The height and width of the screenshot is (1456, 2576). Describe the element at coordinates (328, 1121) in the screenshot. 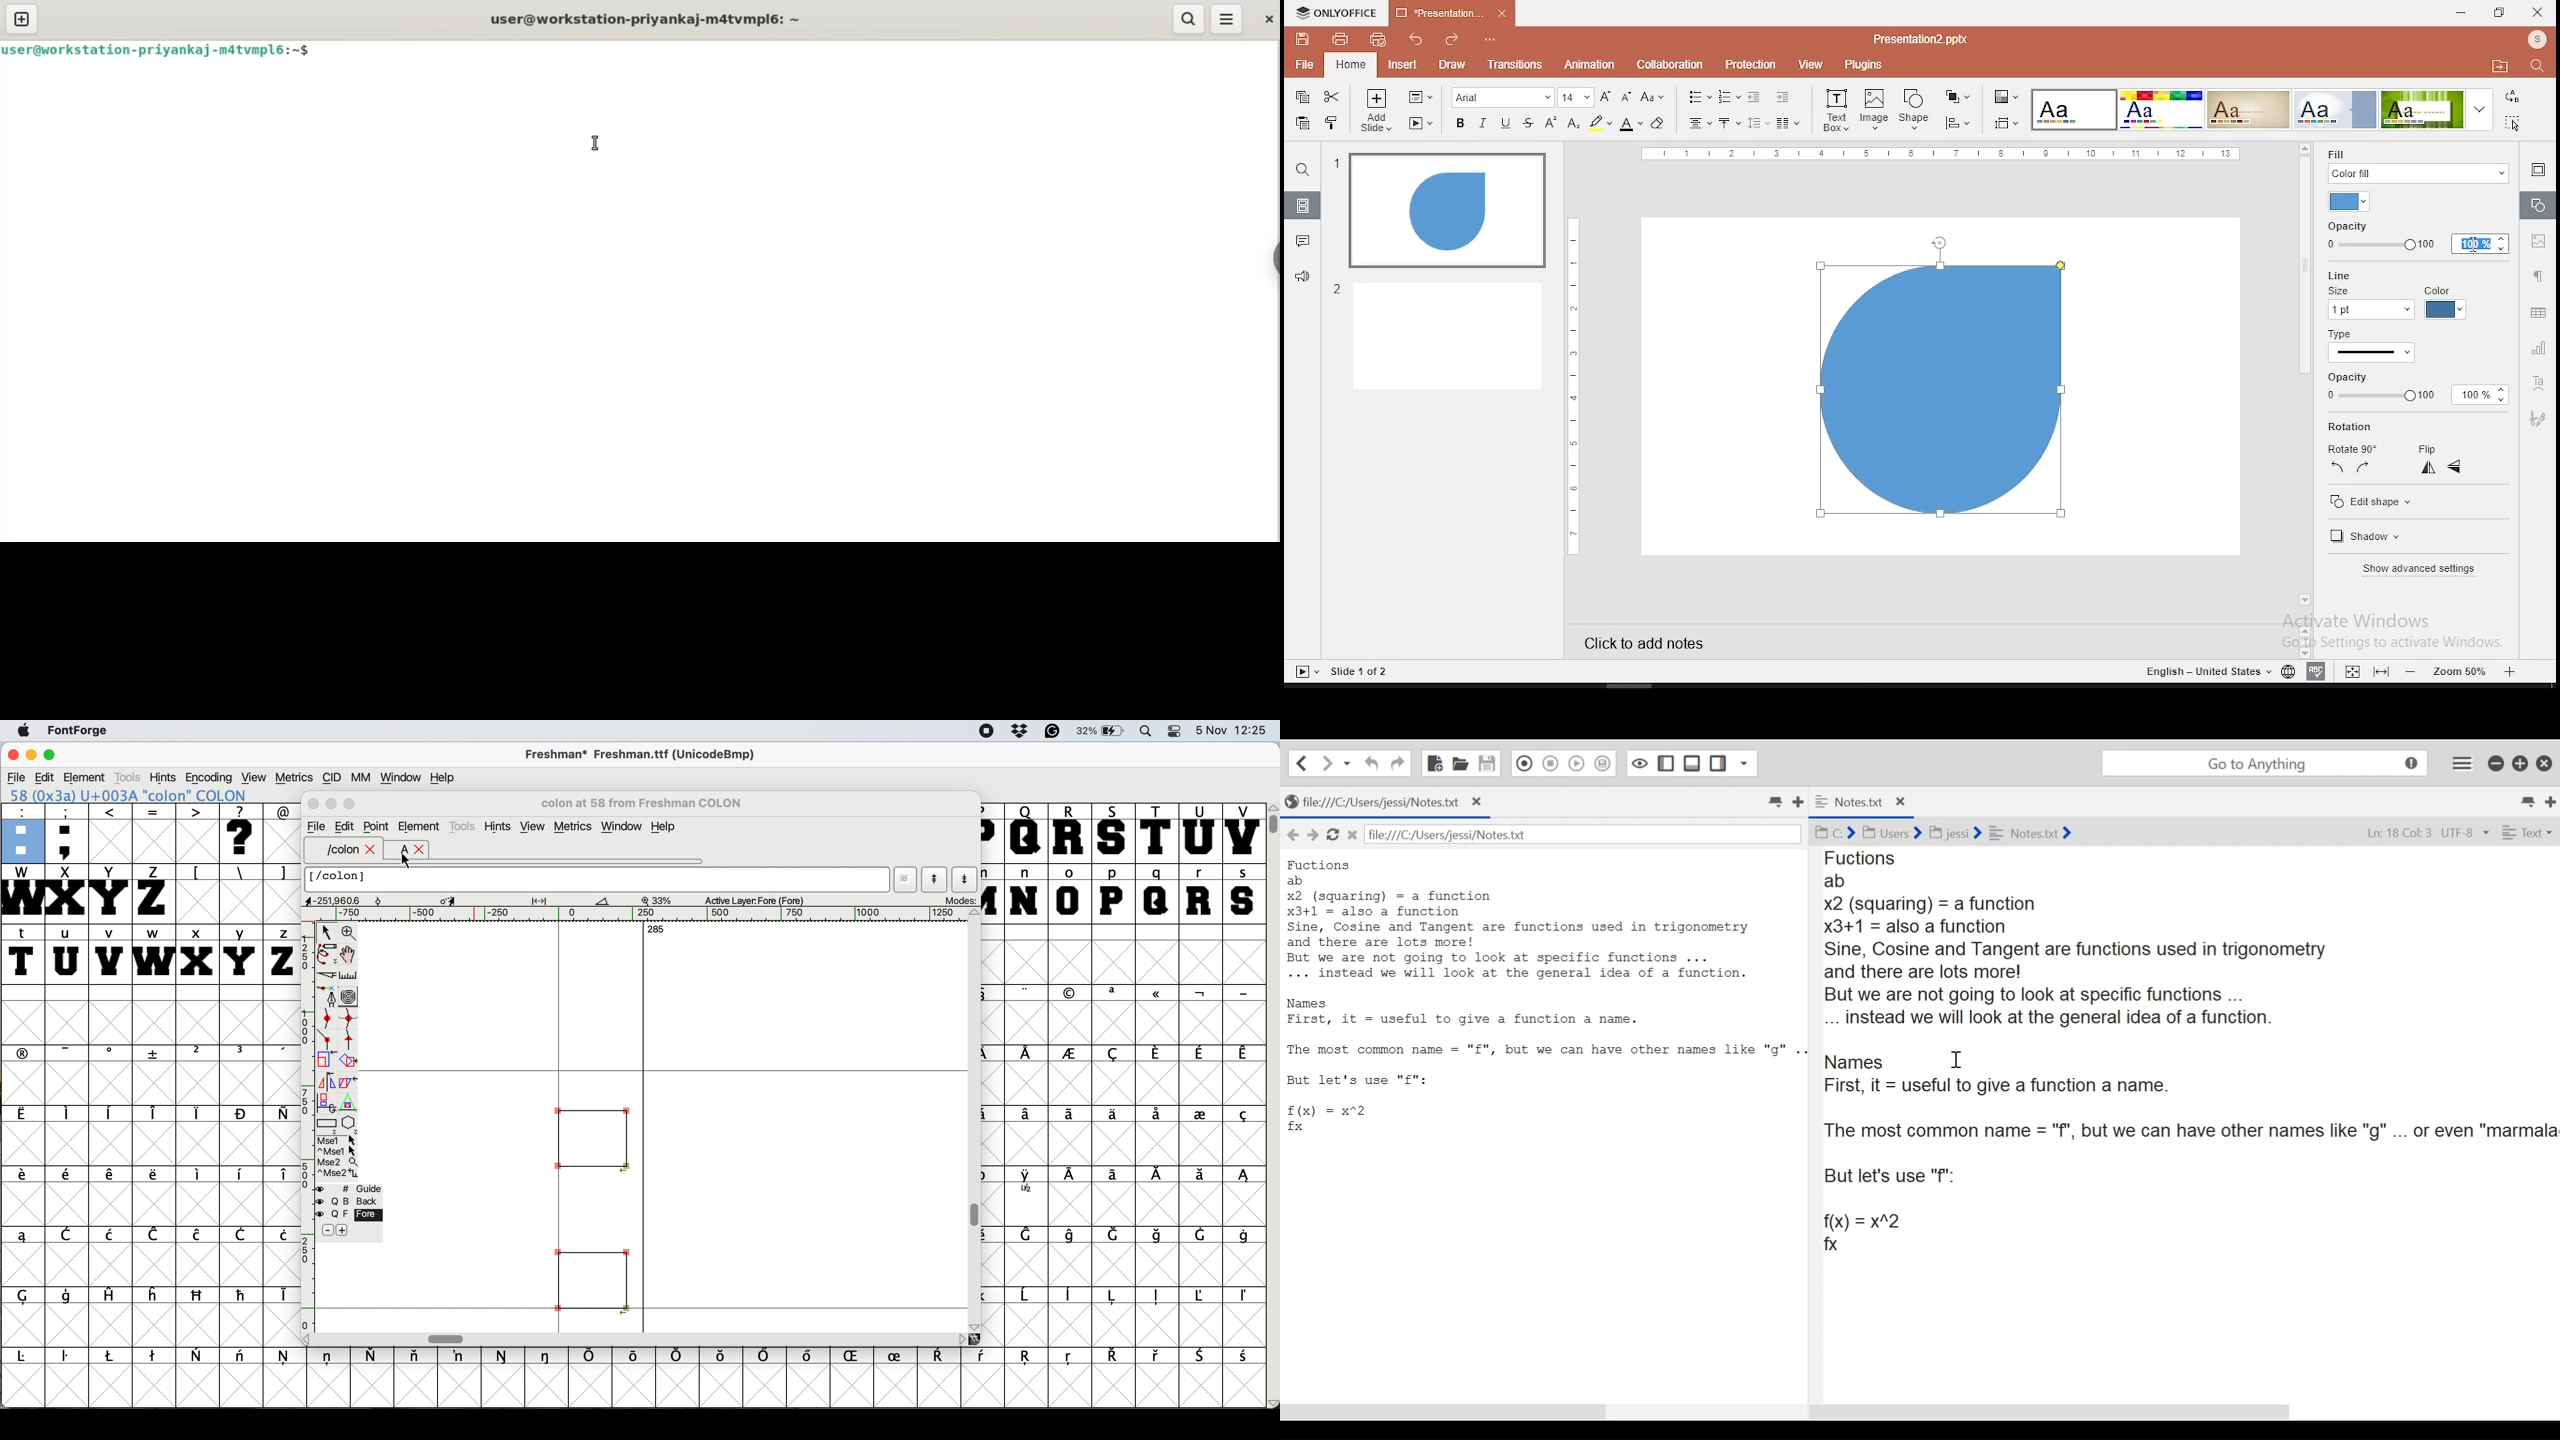

I see `rectangle or box` at that location.